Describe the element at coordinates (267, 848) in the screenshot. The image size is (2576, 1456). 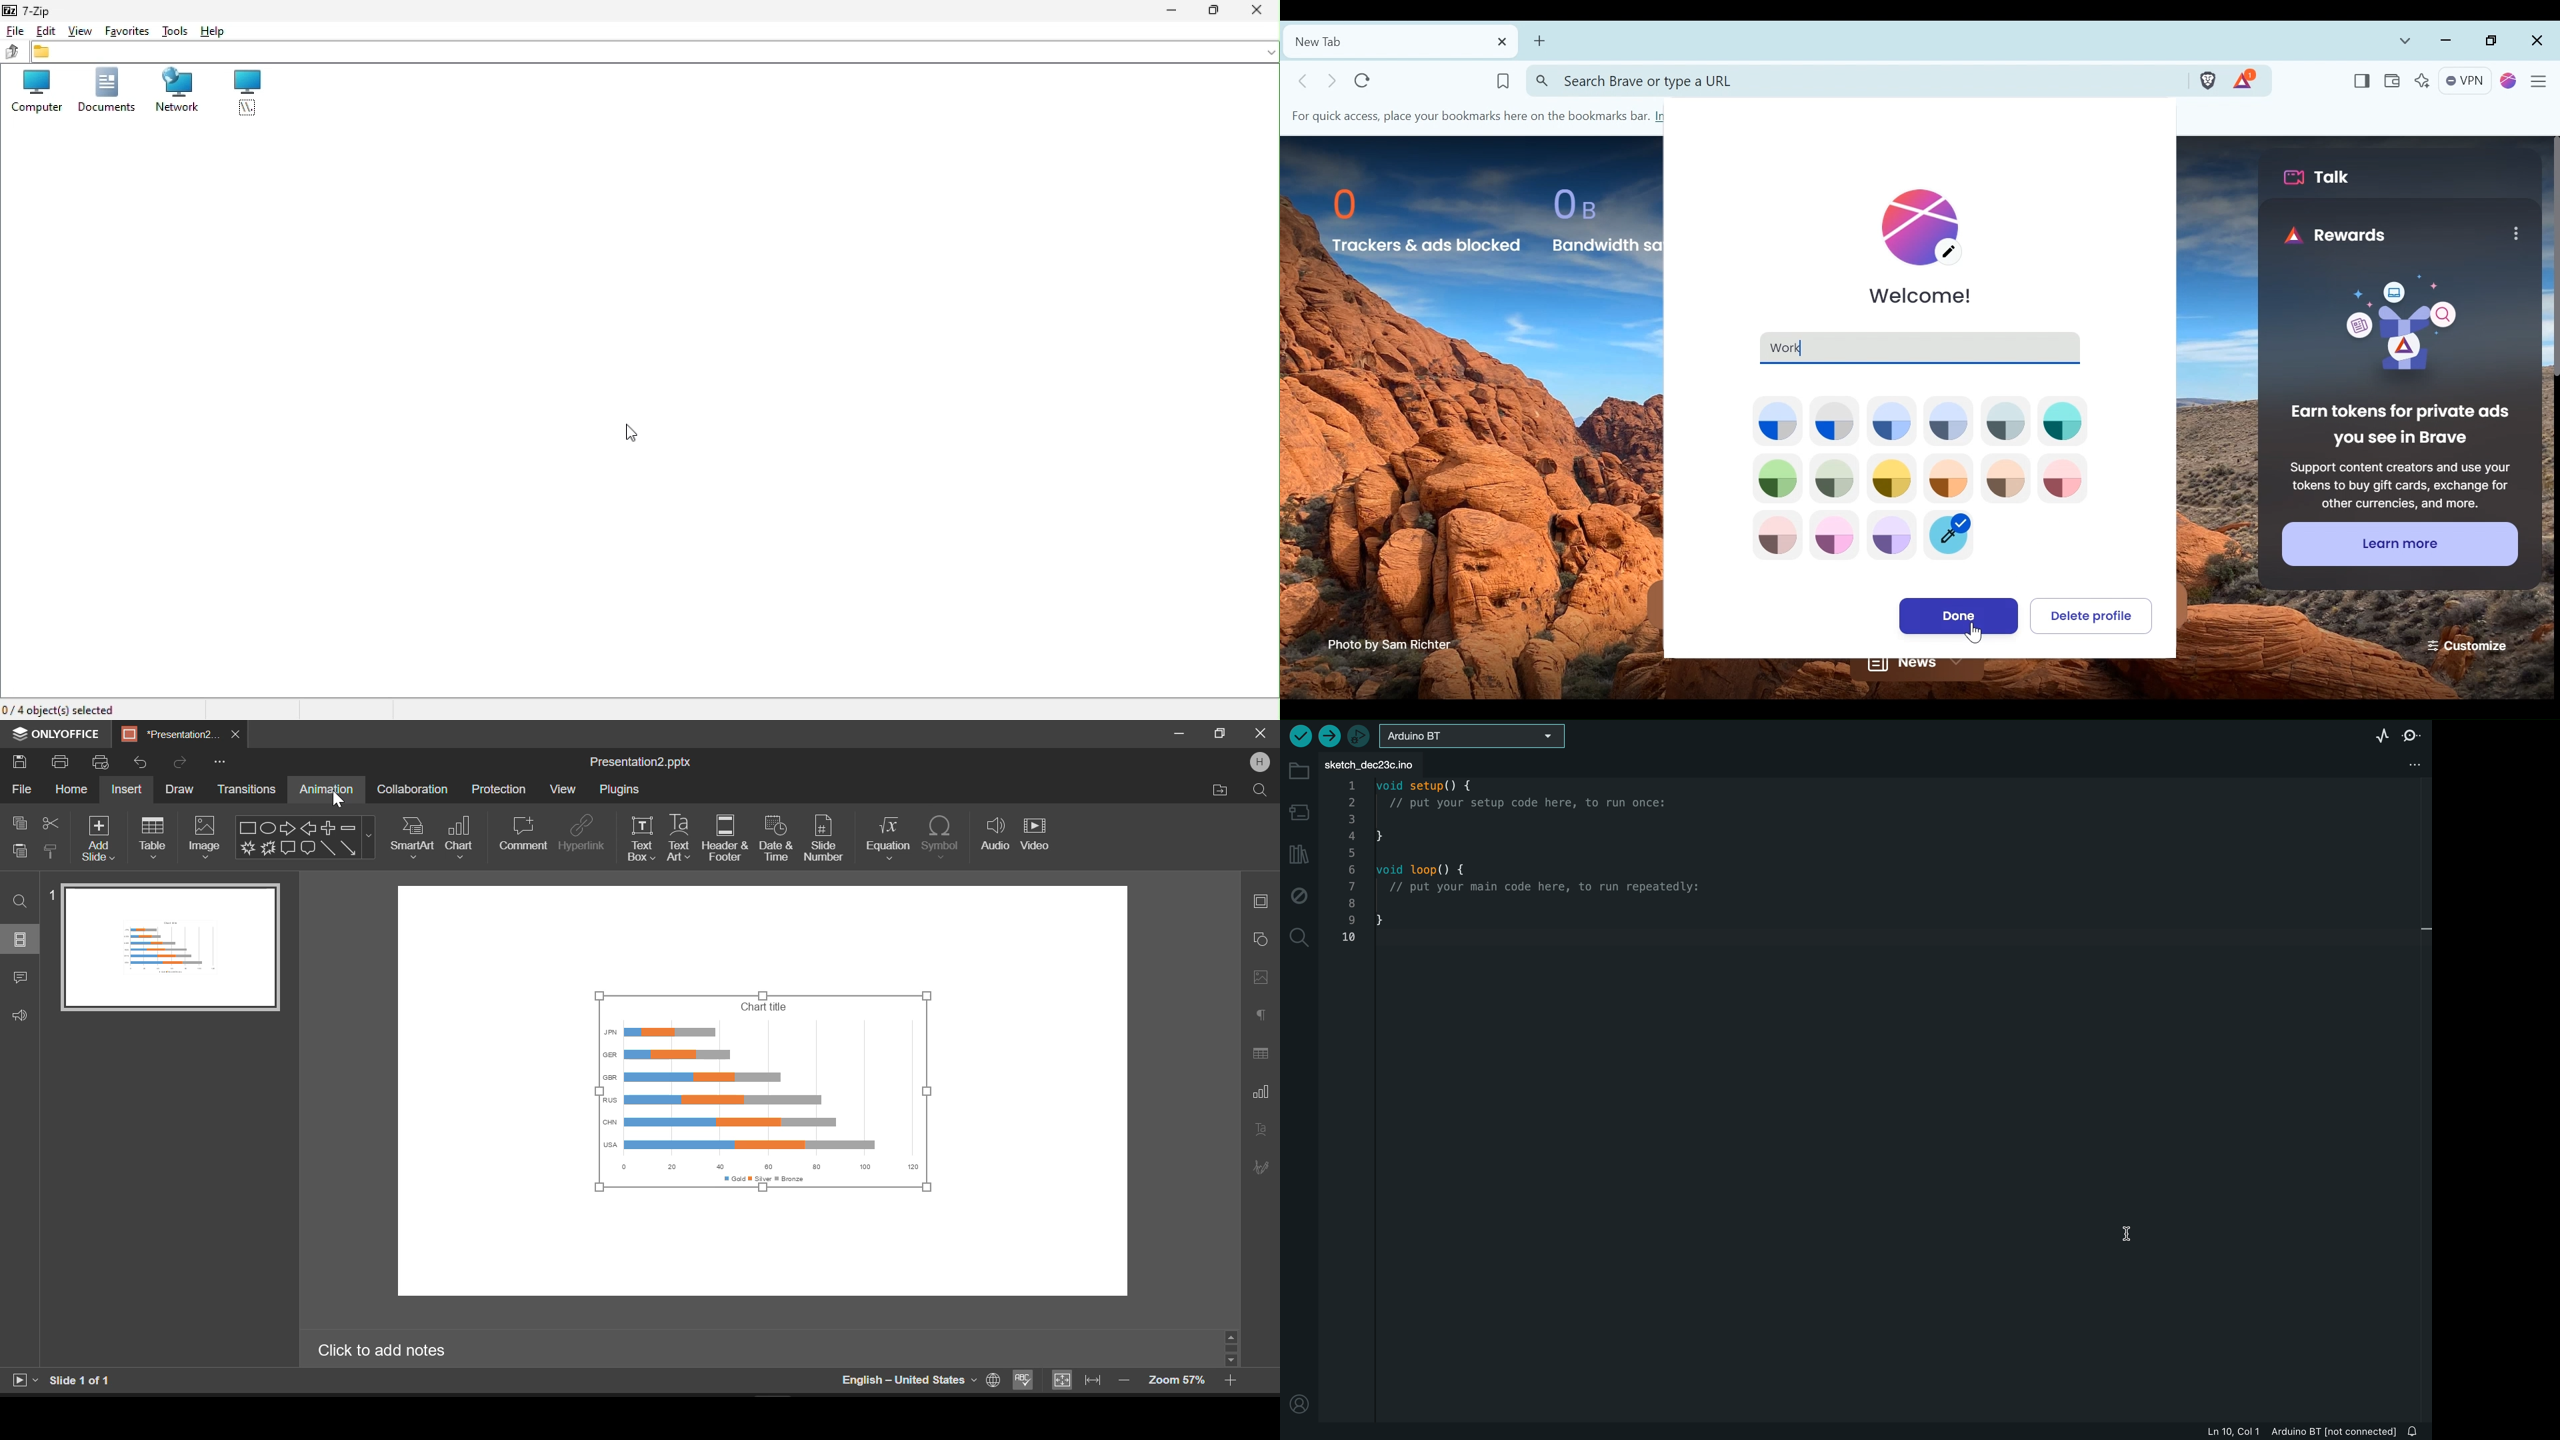
I see `Explosion 2` at that location.